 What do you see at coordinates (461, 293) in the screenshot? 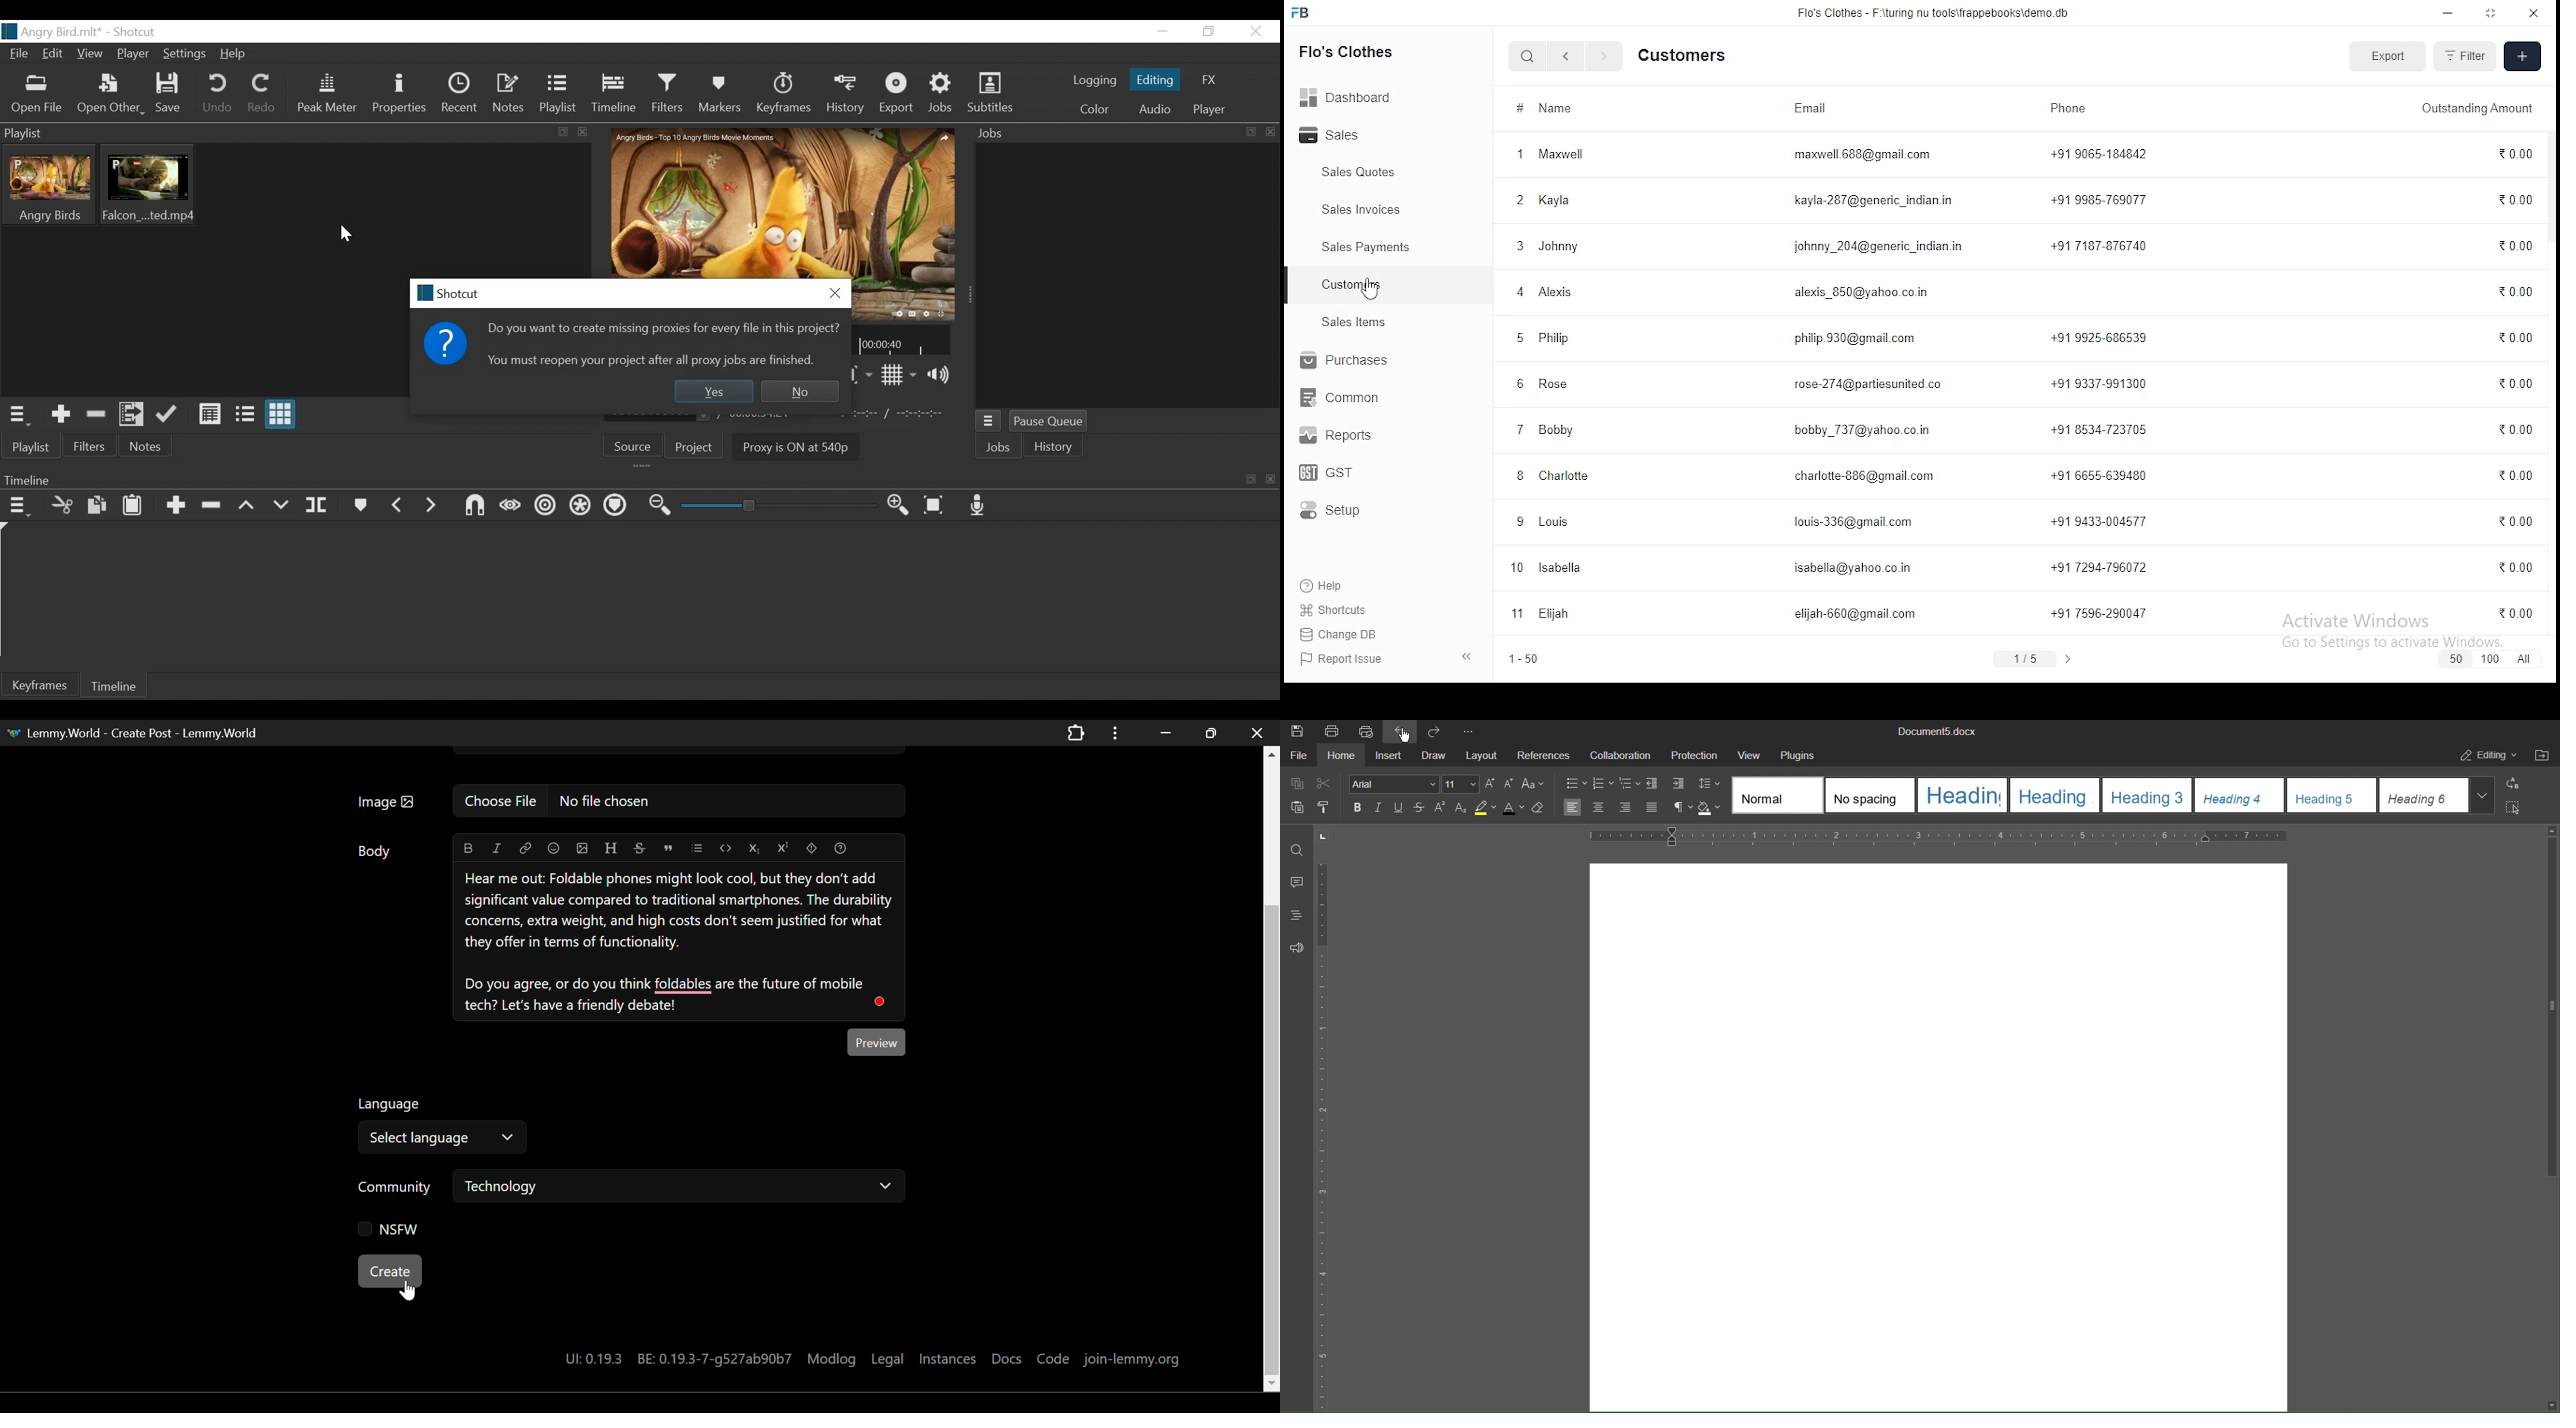
I see `Shotcut` at bounding box center [461, 293].